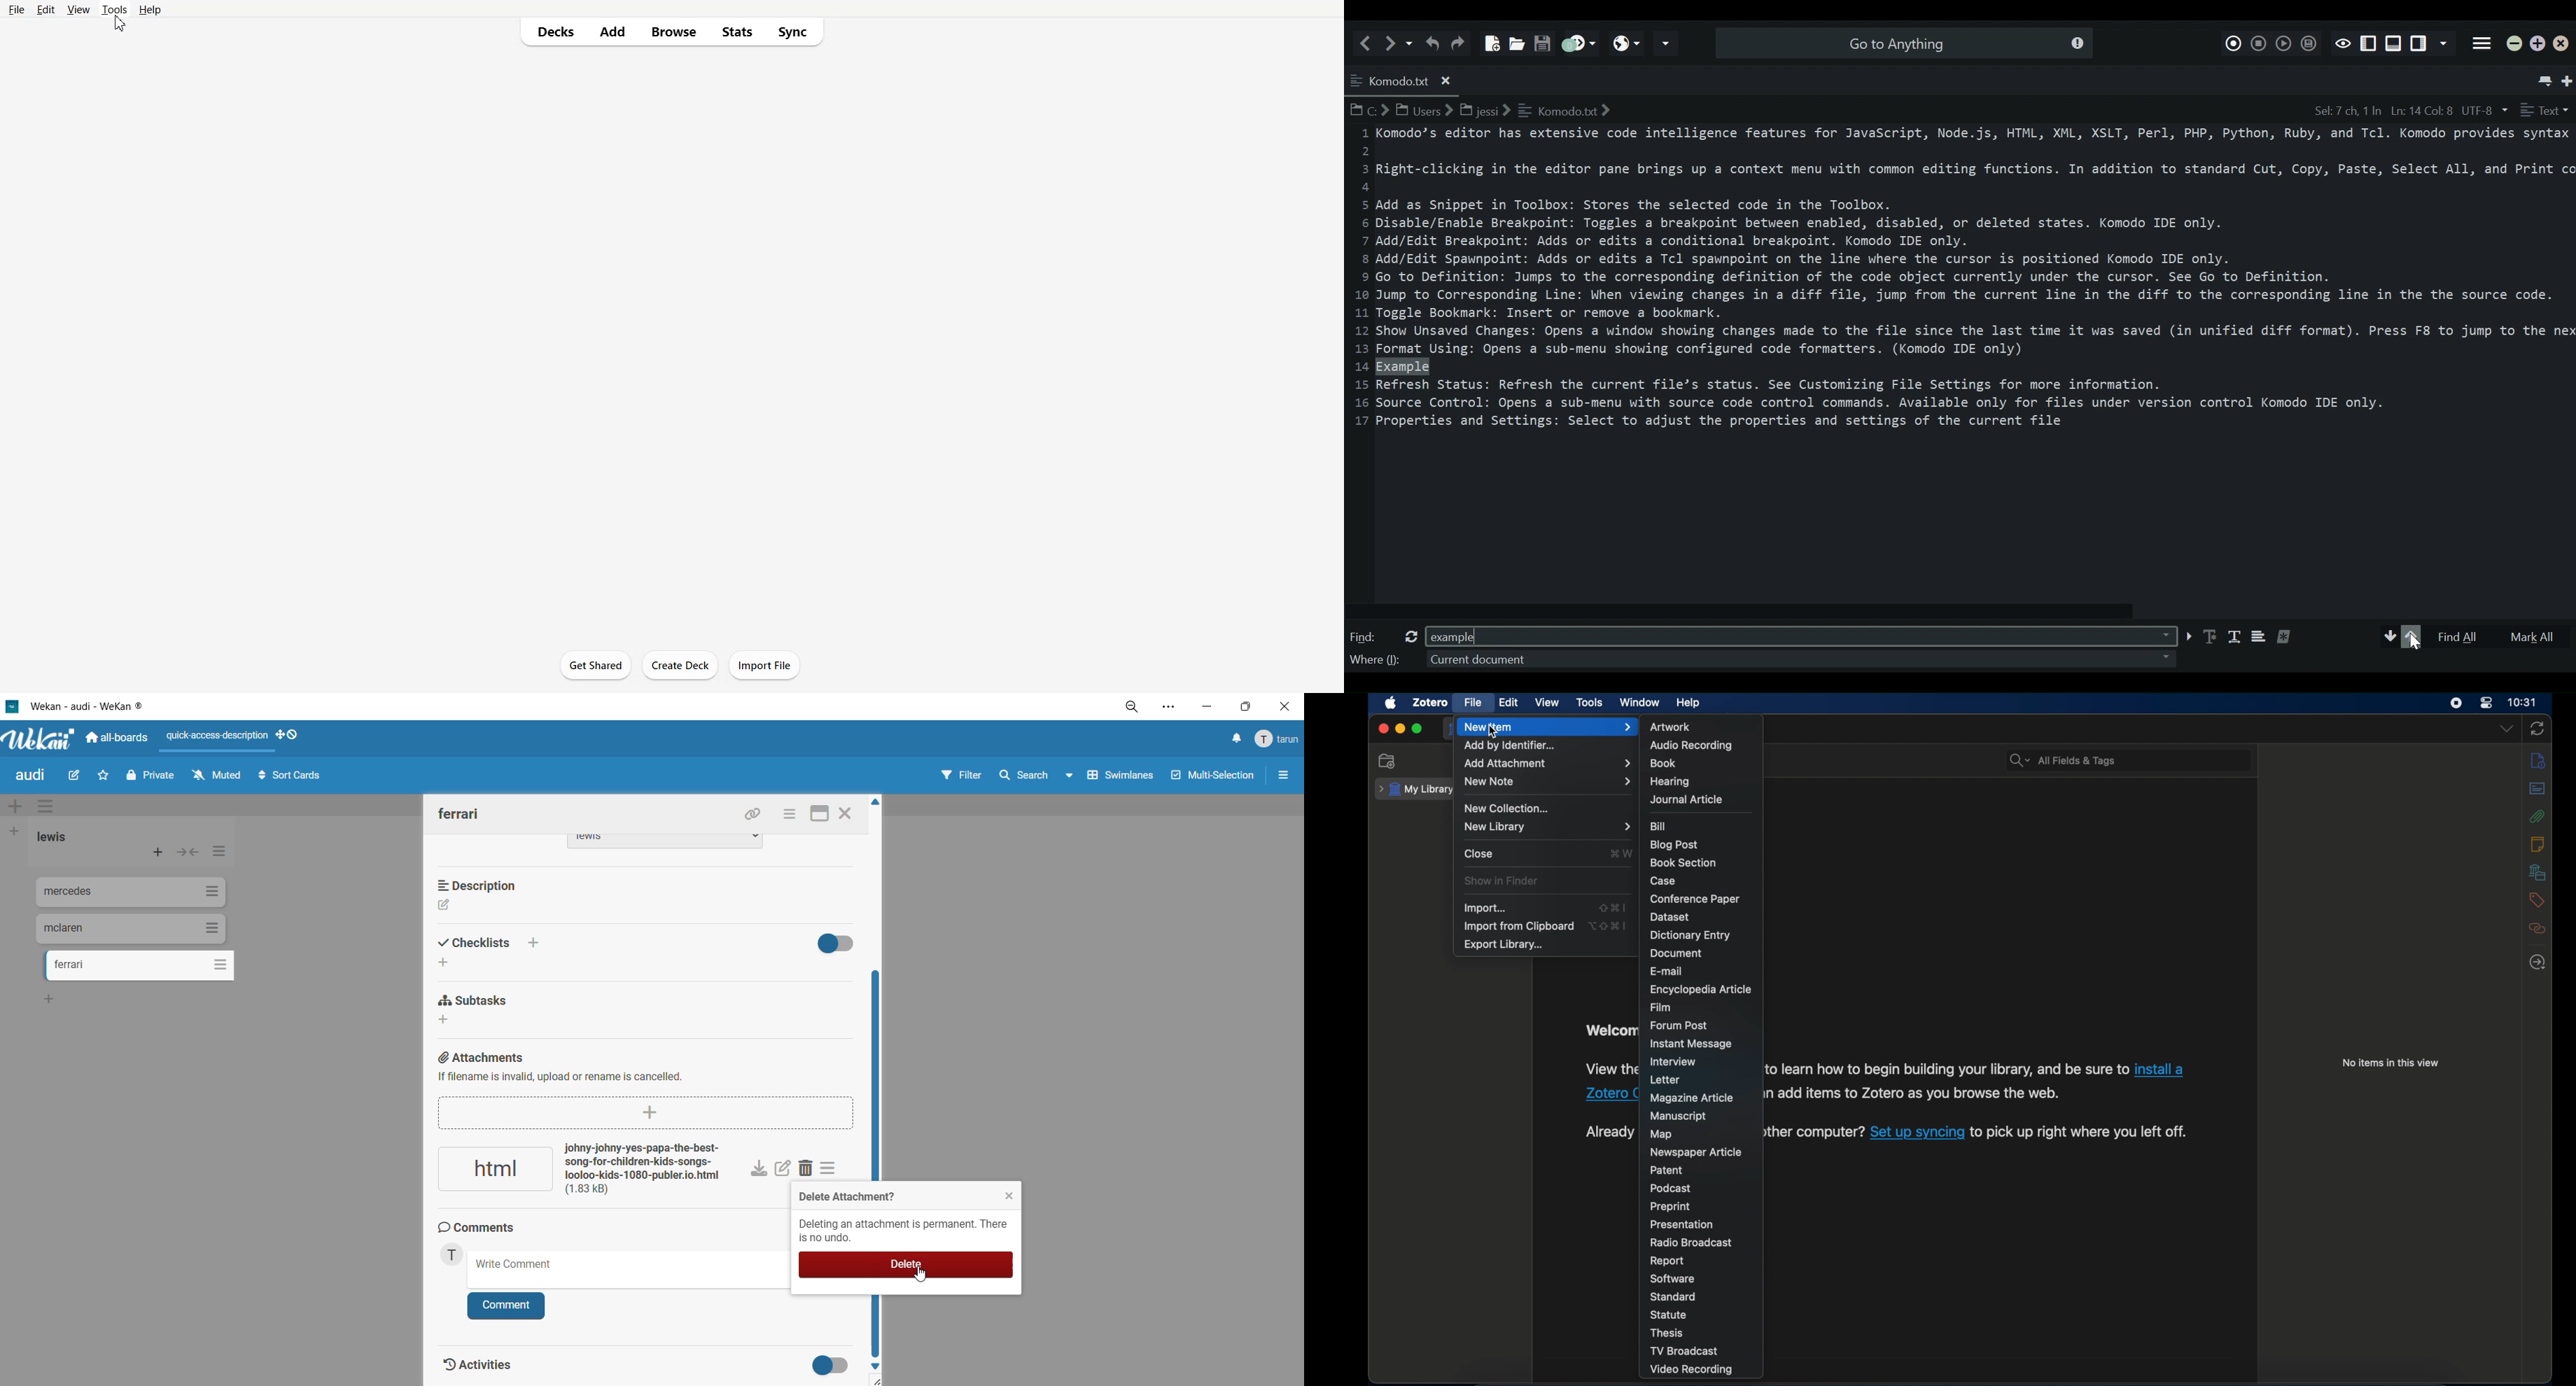  I want to click on View, so click(78, 10).